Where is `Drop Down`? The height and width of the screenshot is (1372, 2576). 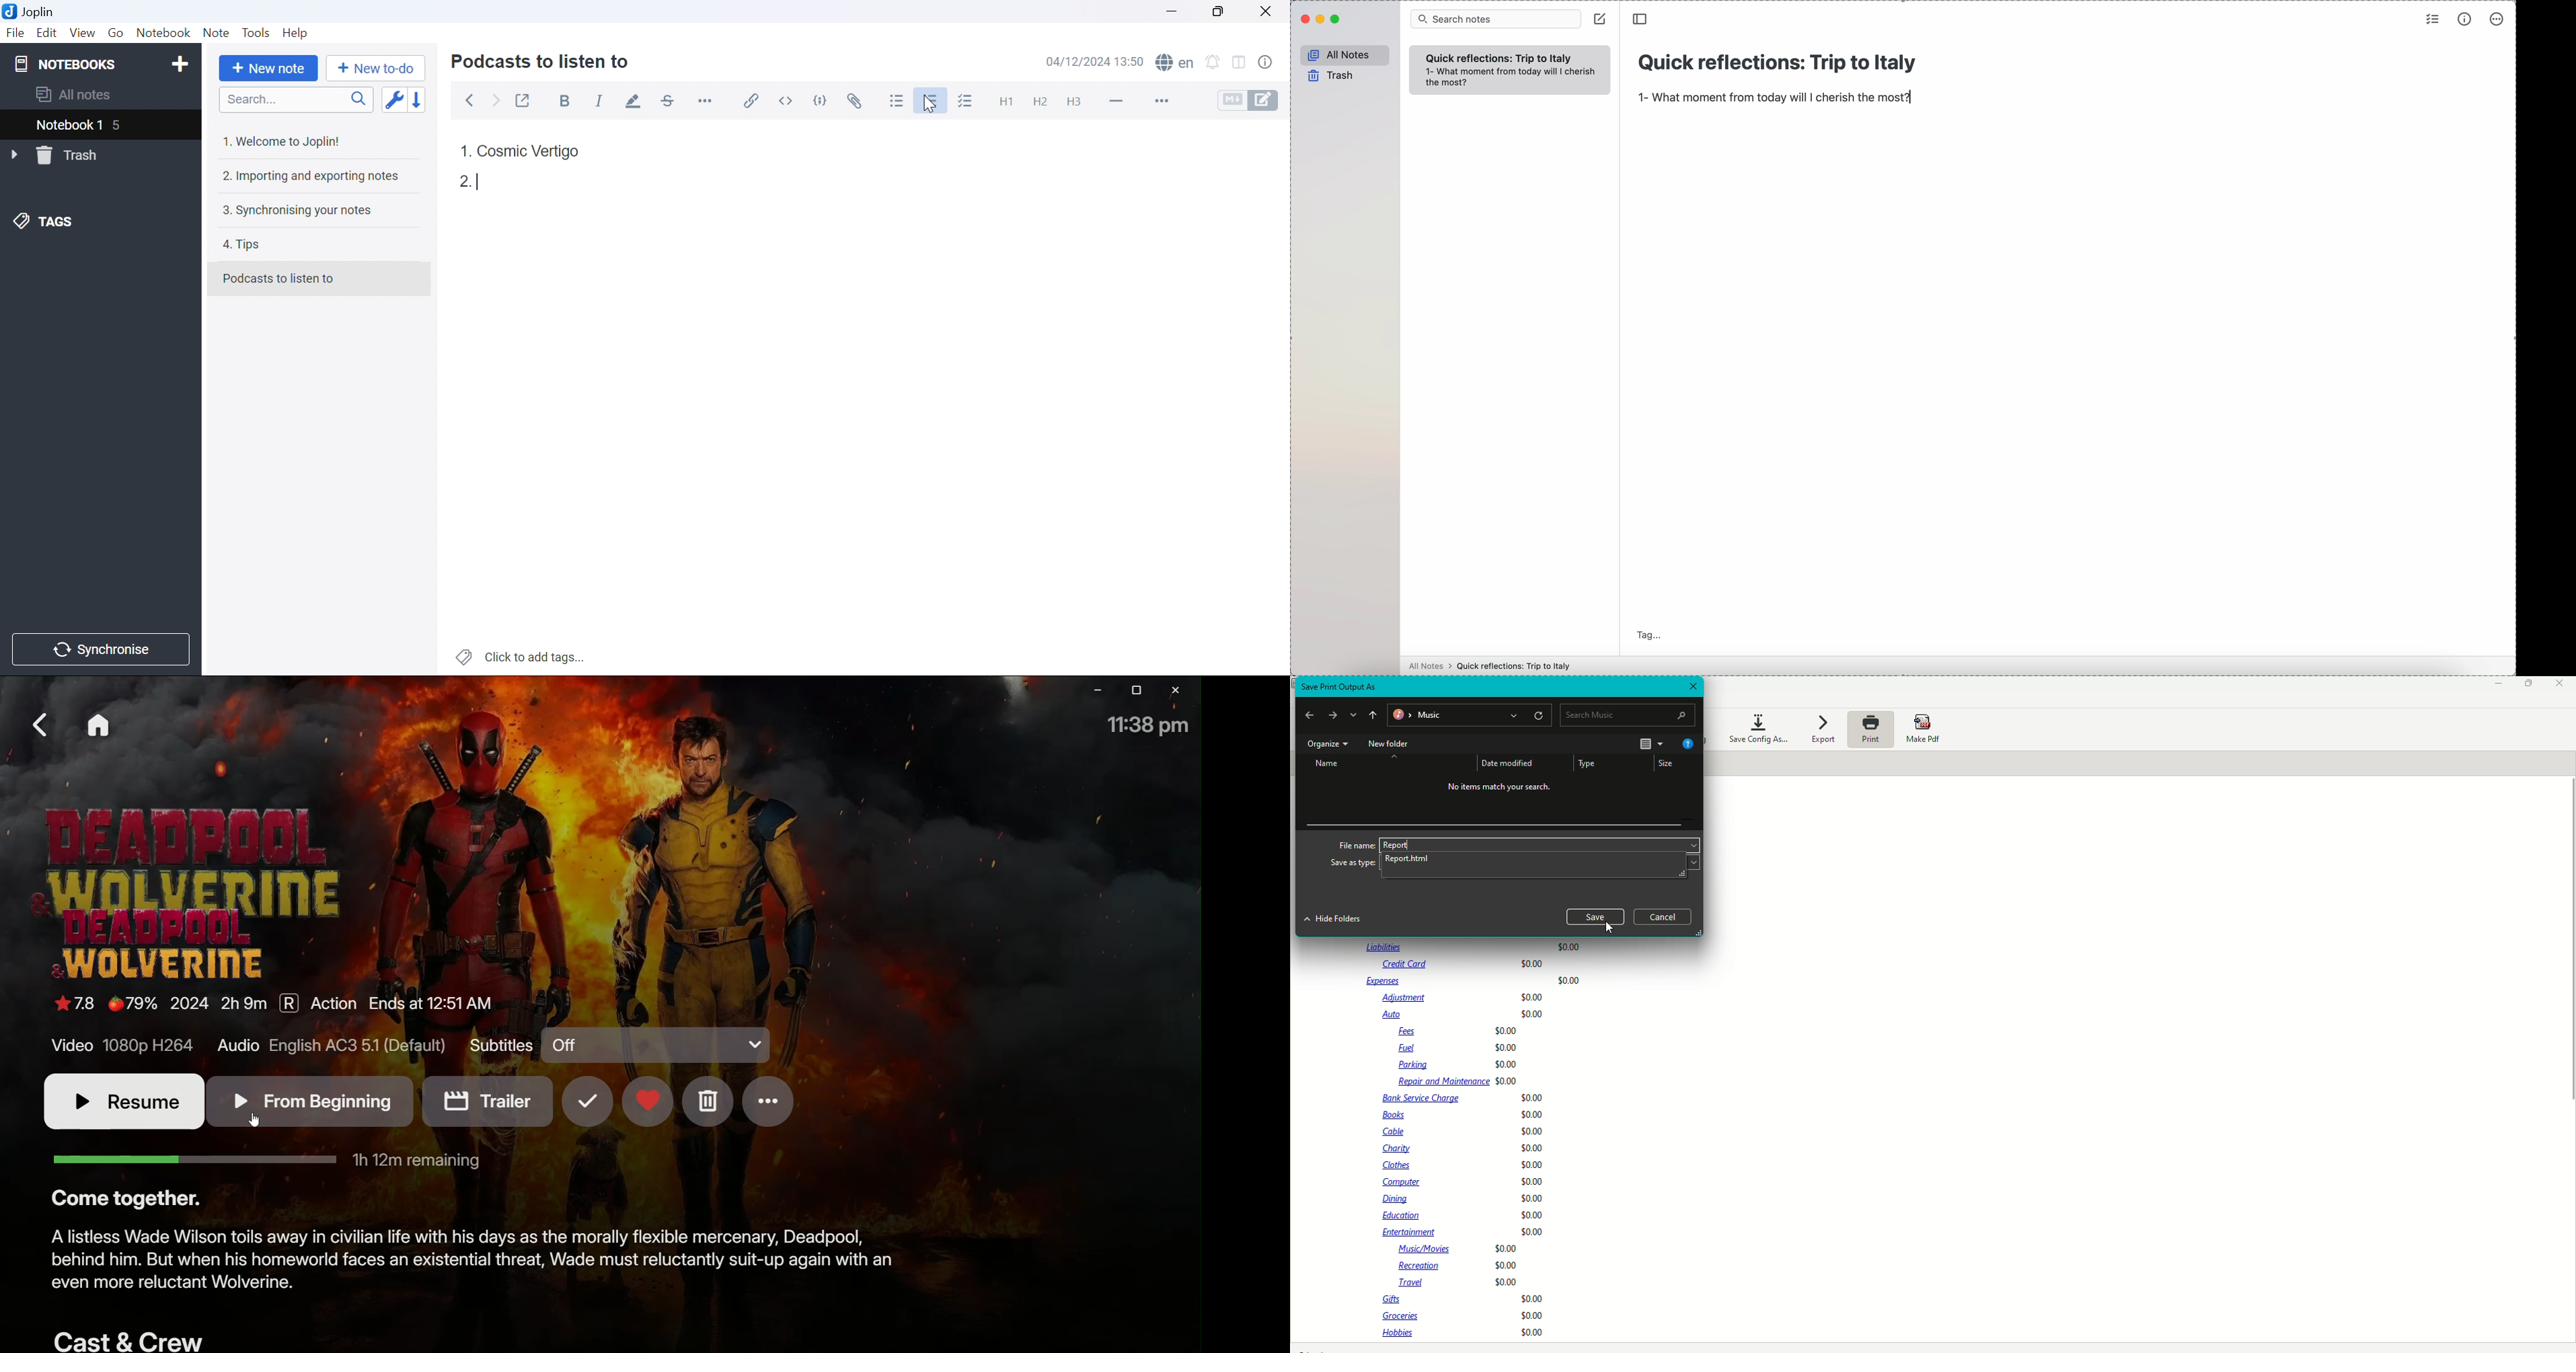 Drop Down is located at coordinates (15, 155).